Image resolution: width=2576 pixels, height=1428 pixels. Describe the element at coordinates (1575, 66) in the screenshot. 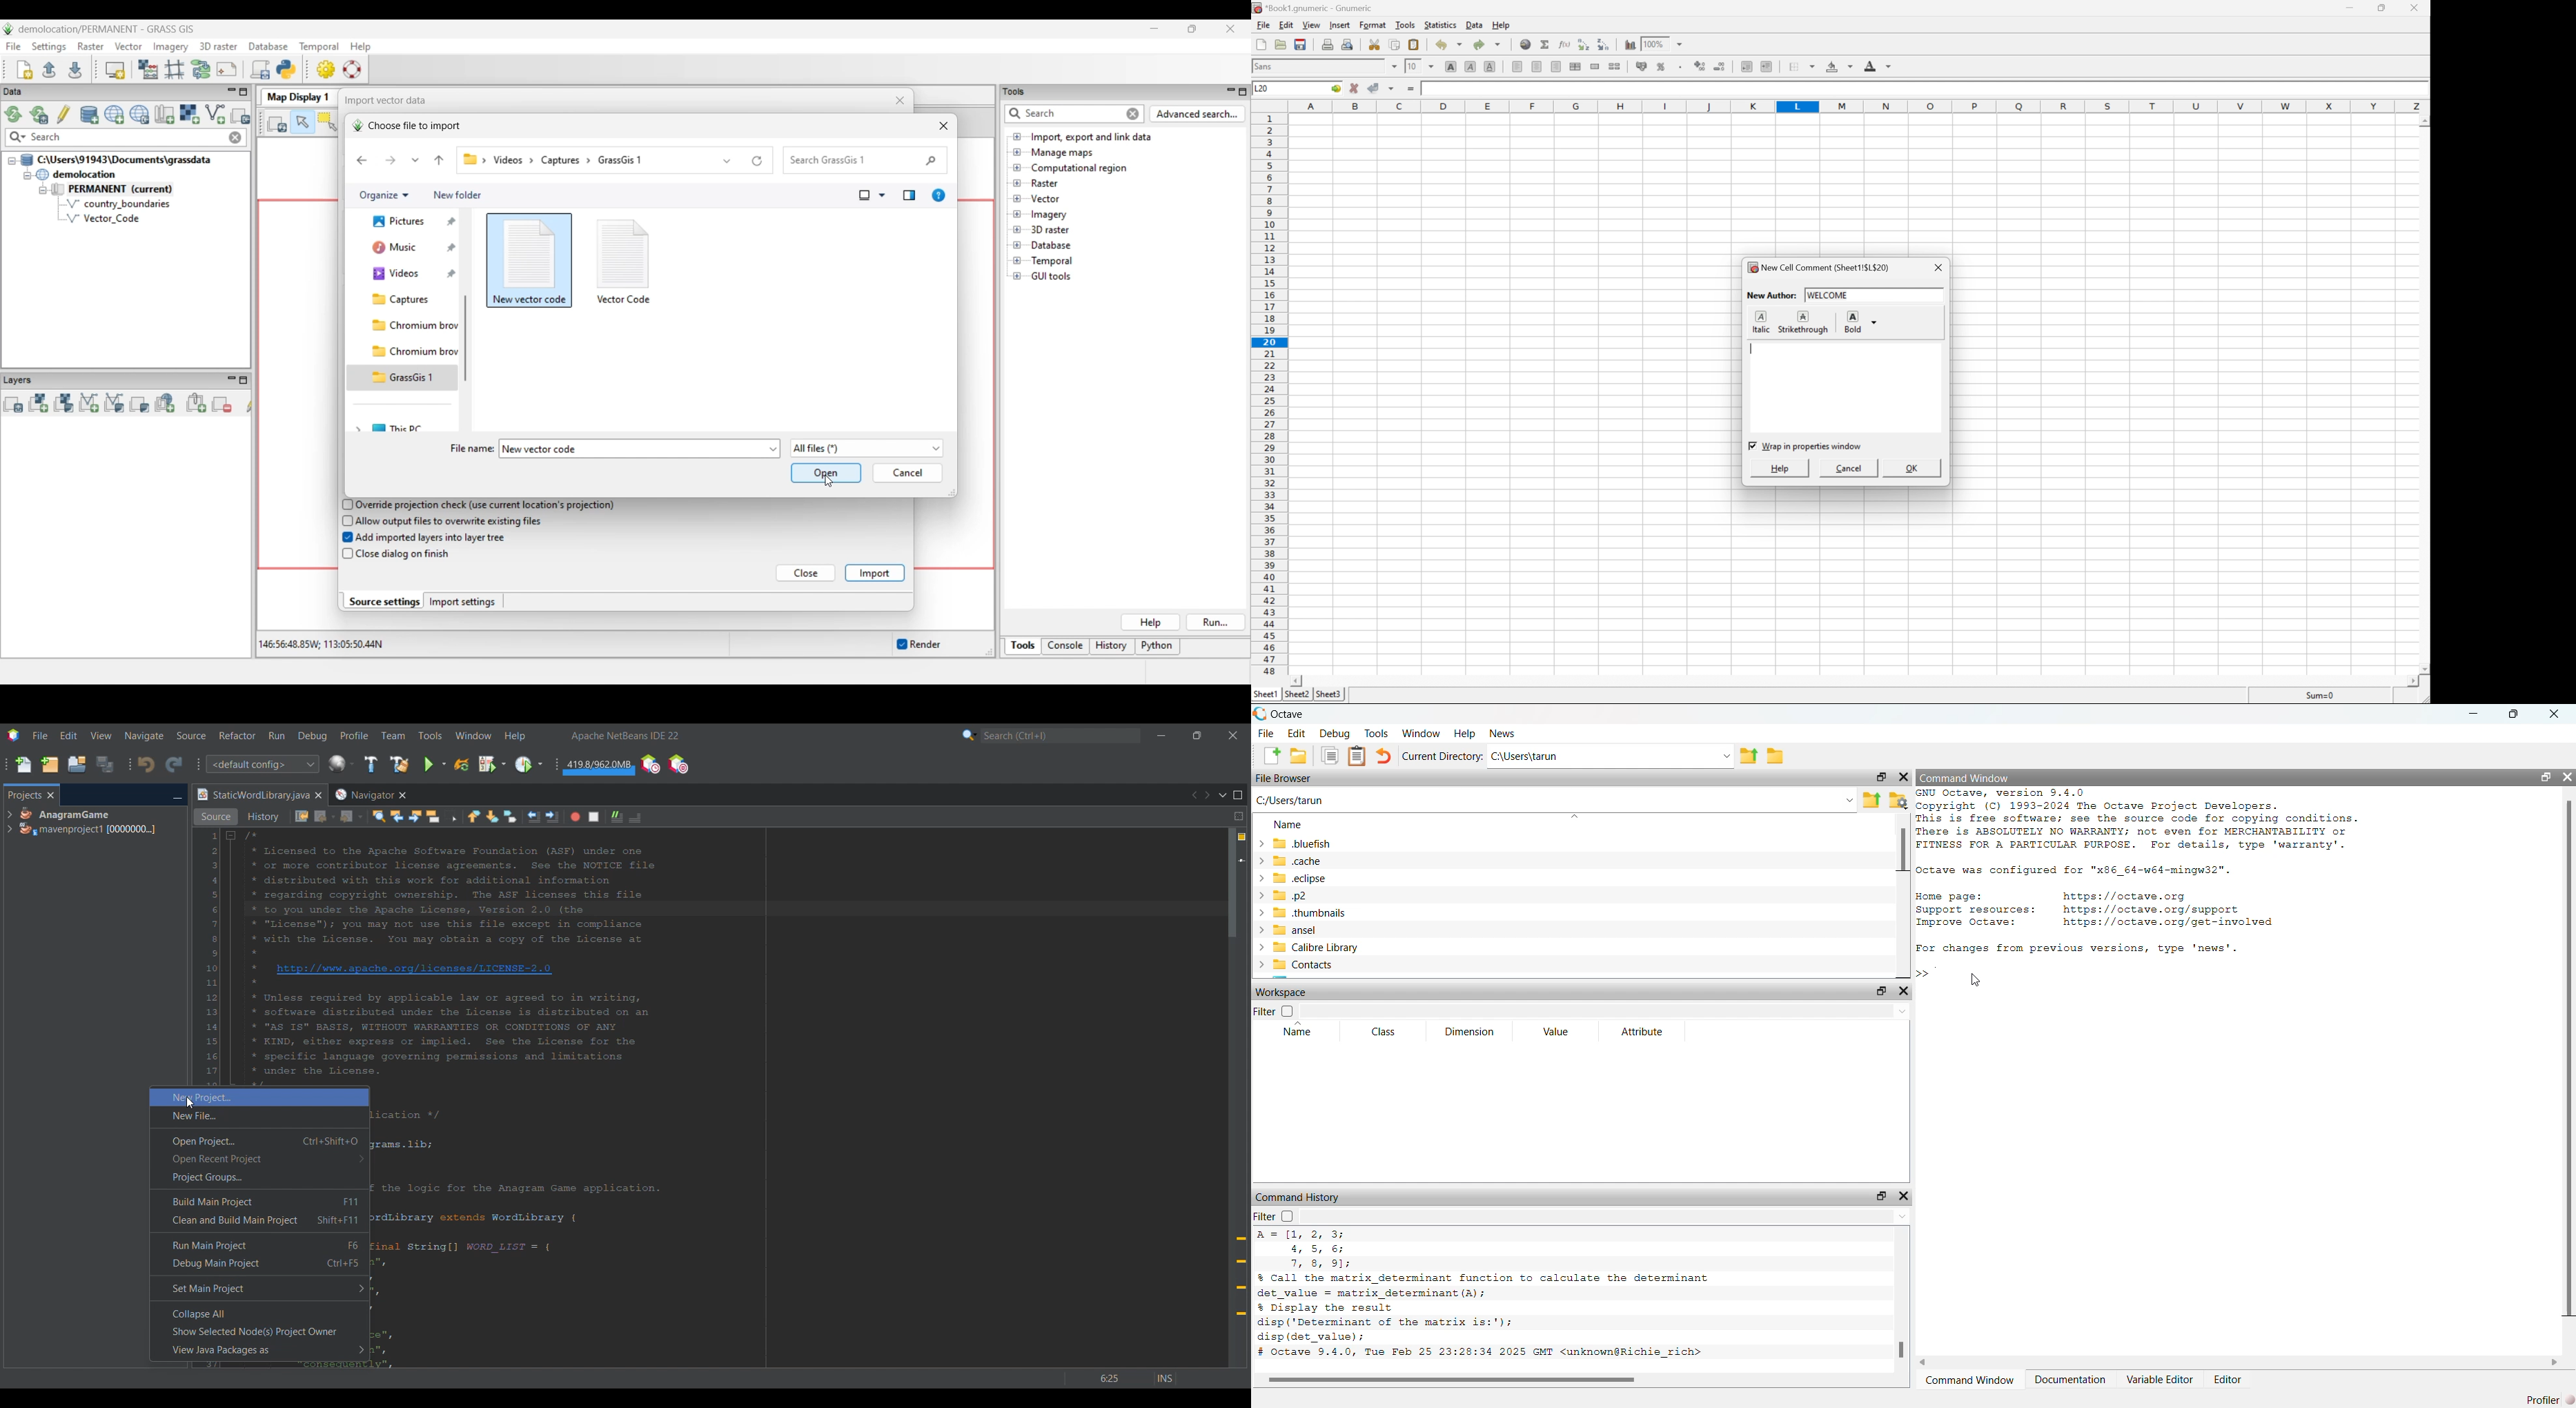

I see `Center horizontally across selection` at that location.